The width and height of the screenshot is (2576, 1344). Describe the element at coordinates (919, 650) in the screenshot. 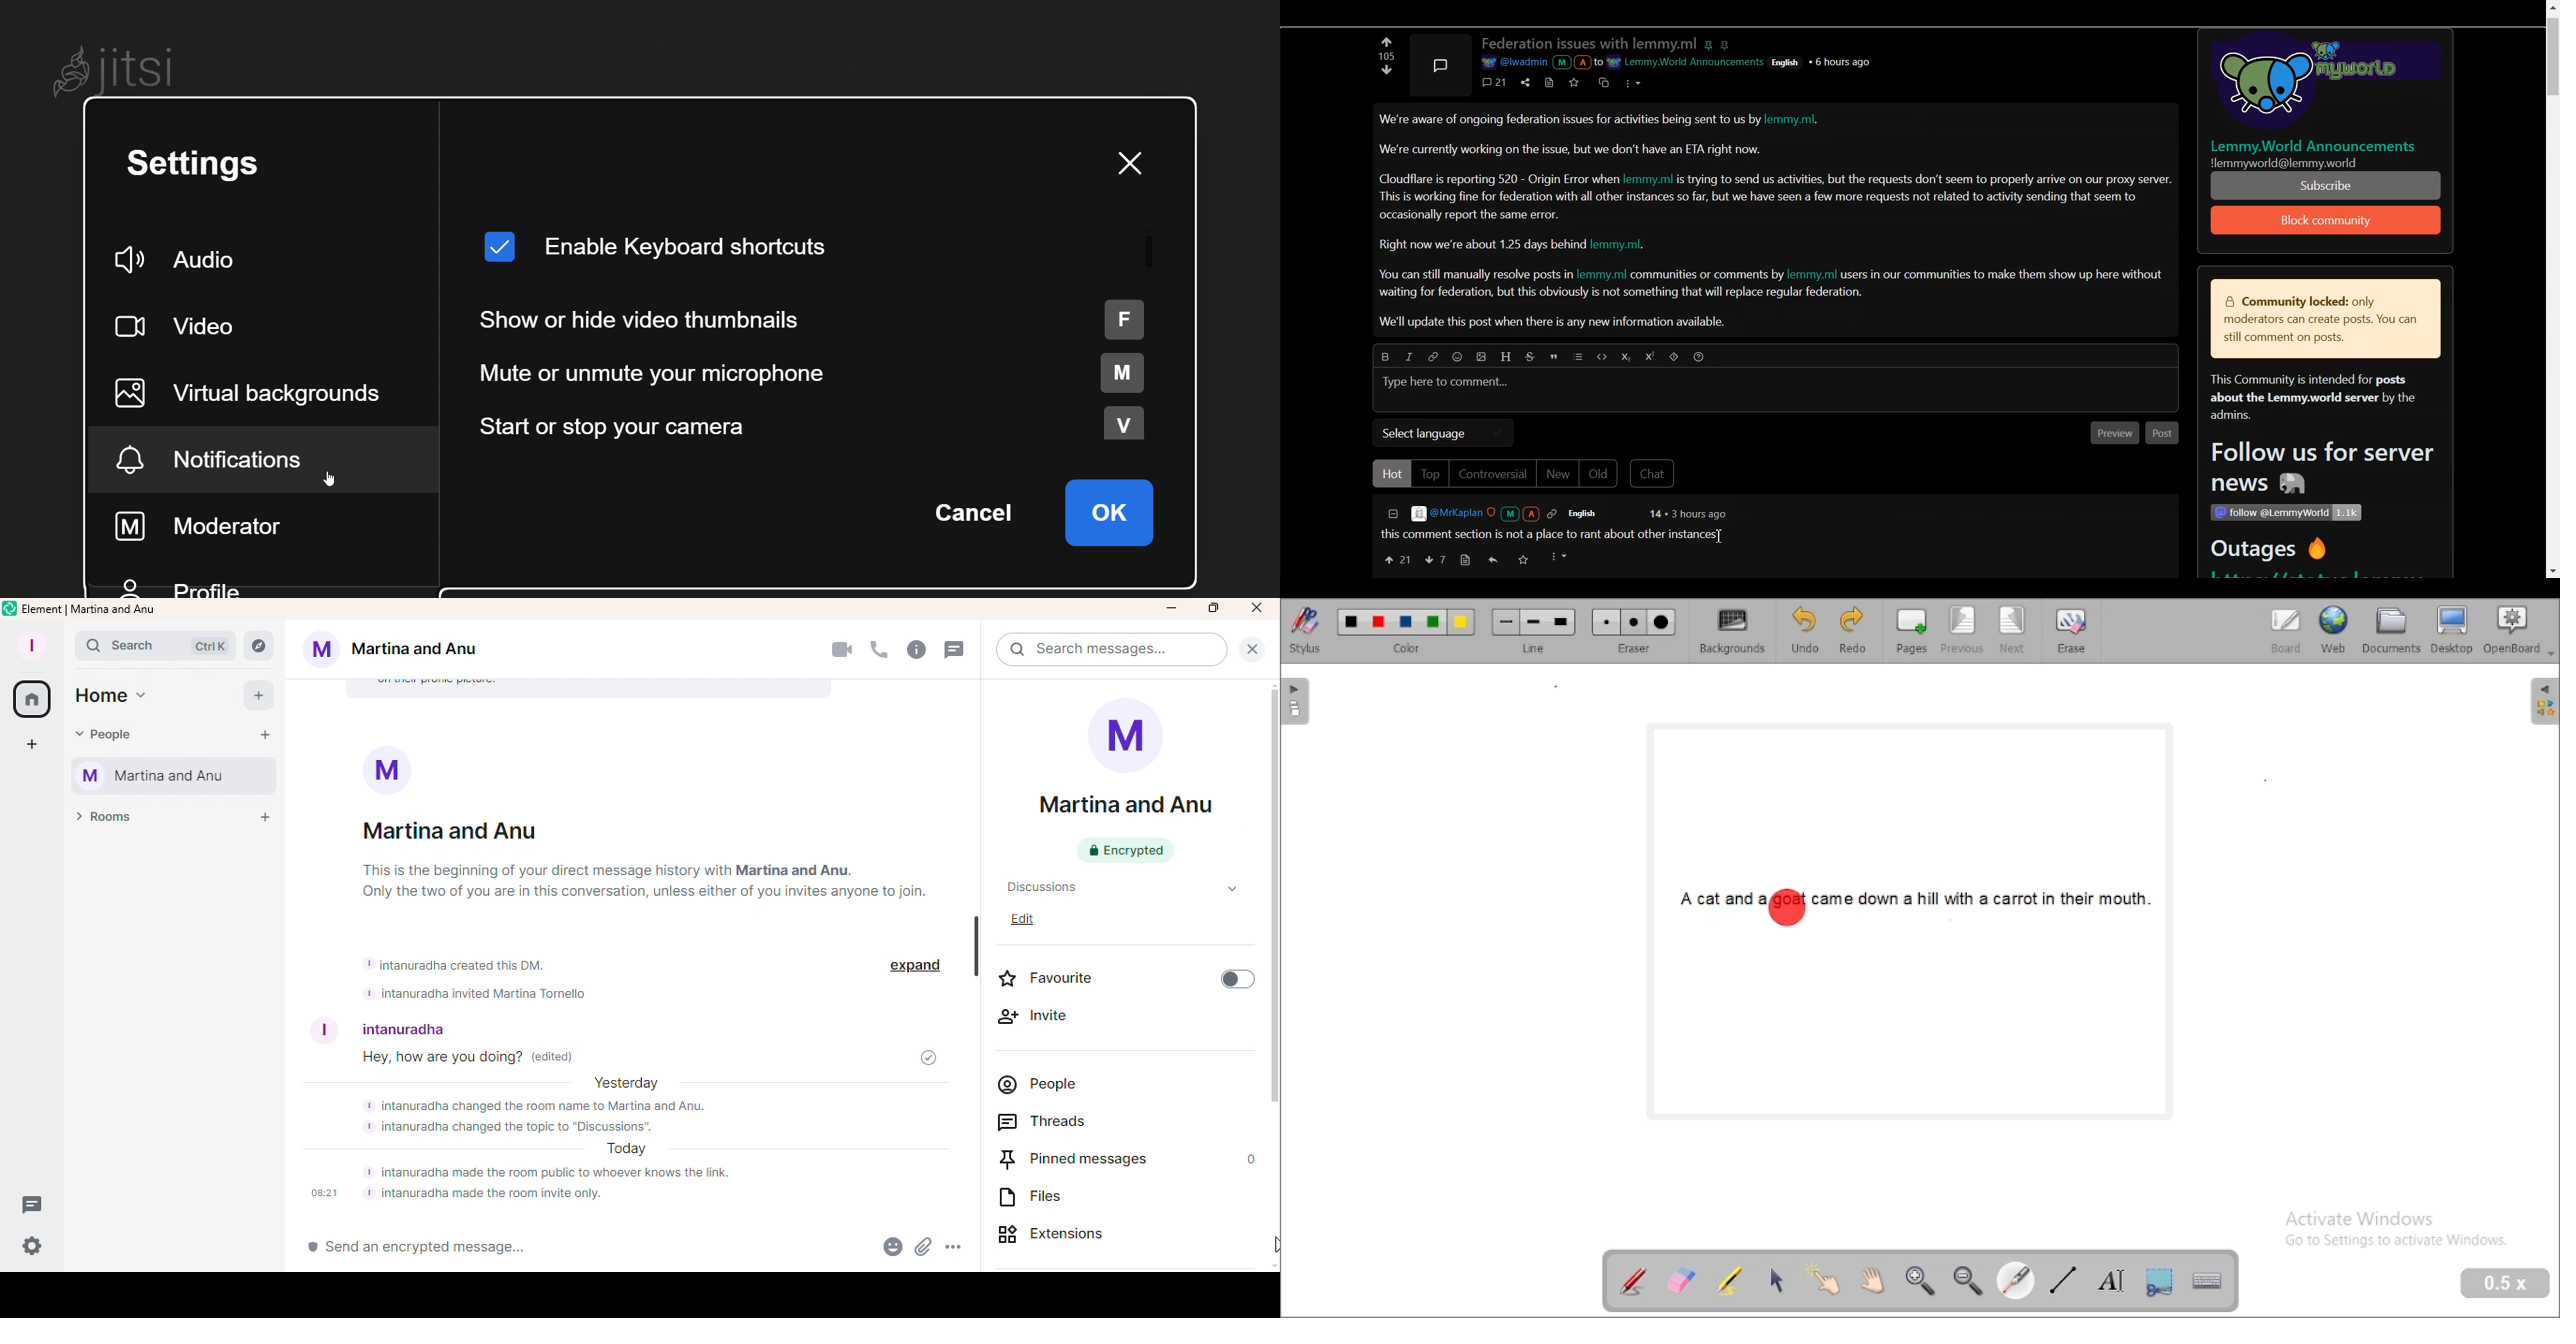

I see `Room info` at that location.